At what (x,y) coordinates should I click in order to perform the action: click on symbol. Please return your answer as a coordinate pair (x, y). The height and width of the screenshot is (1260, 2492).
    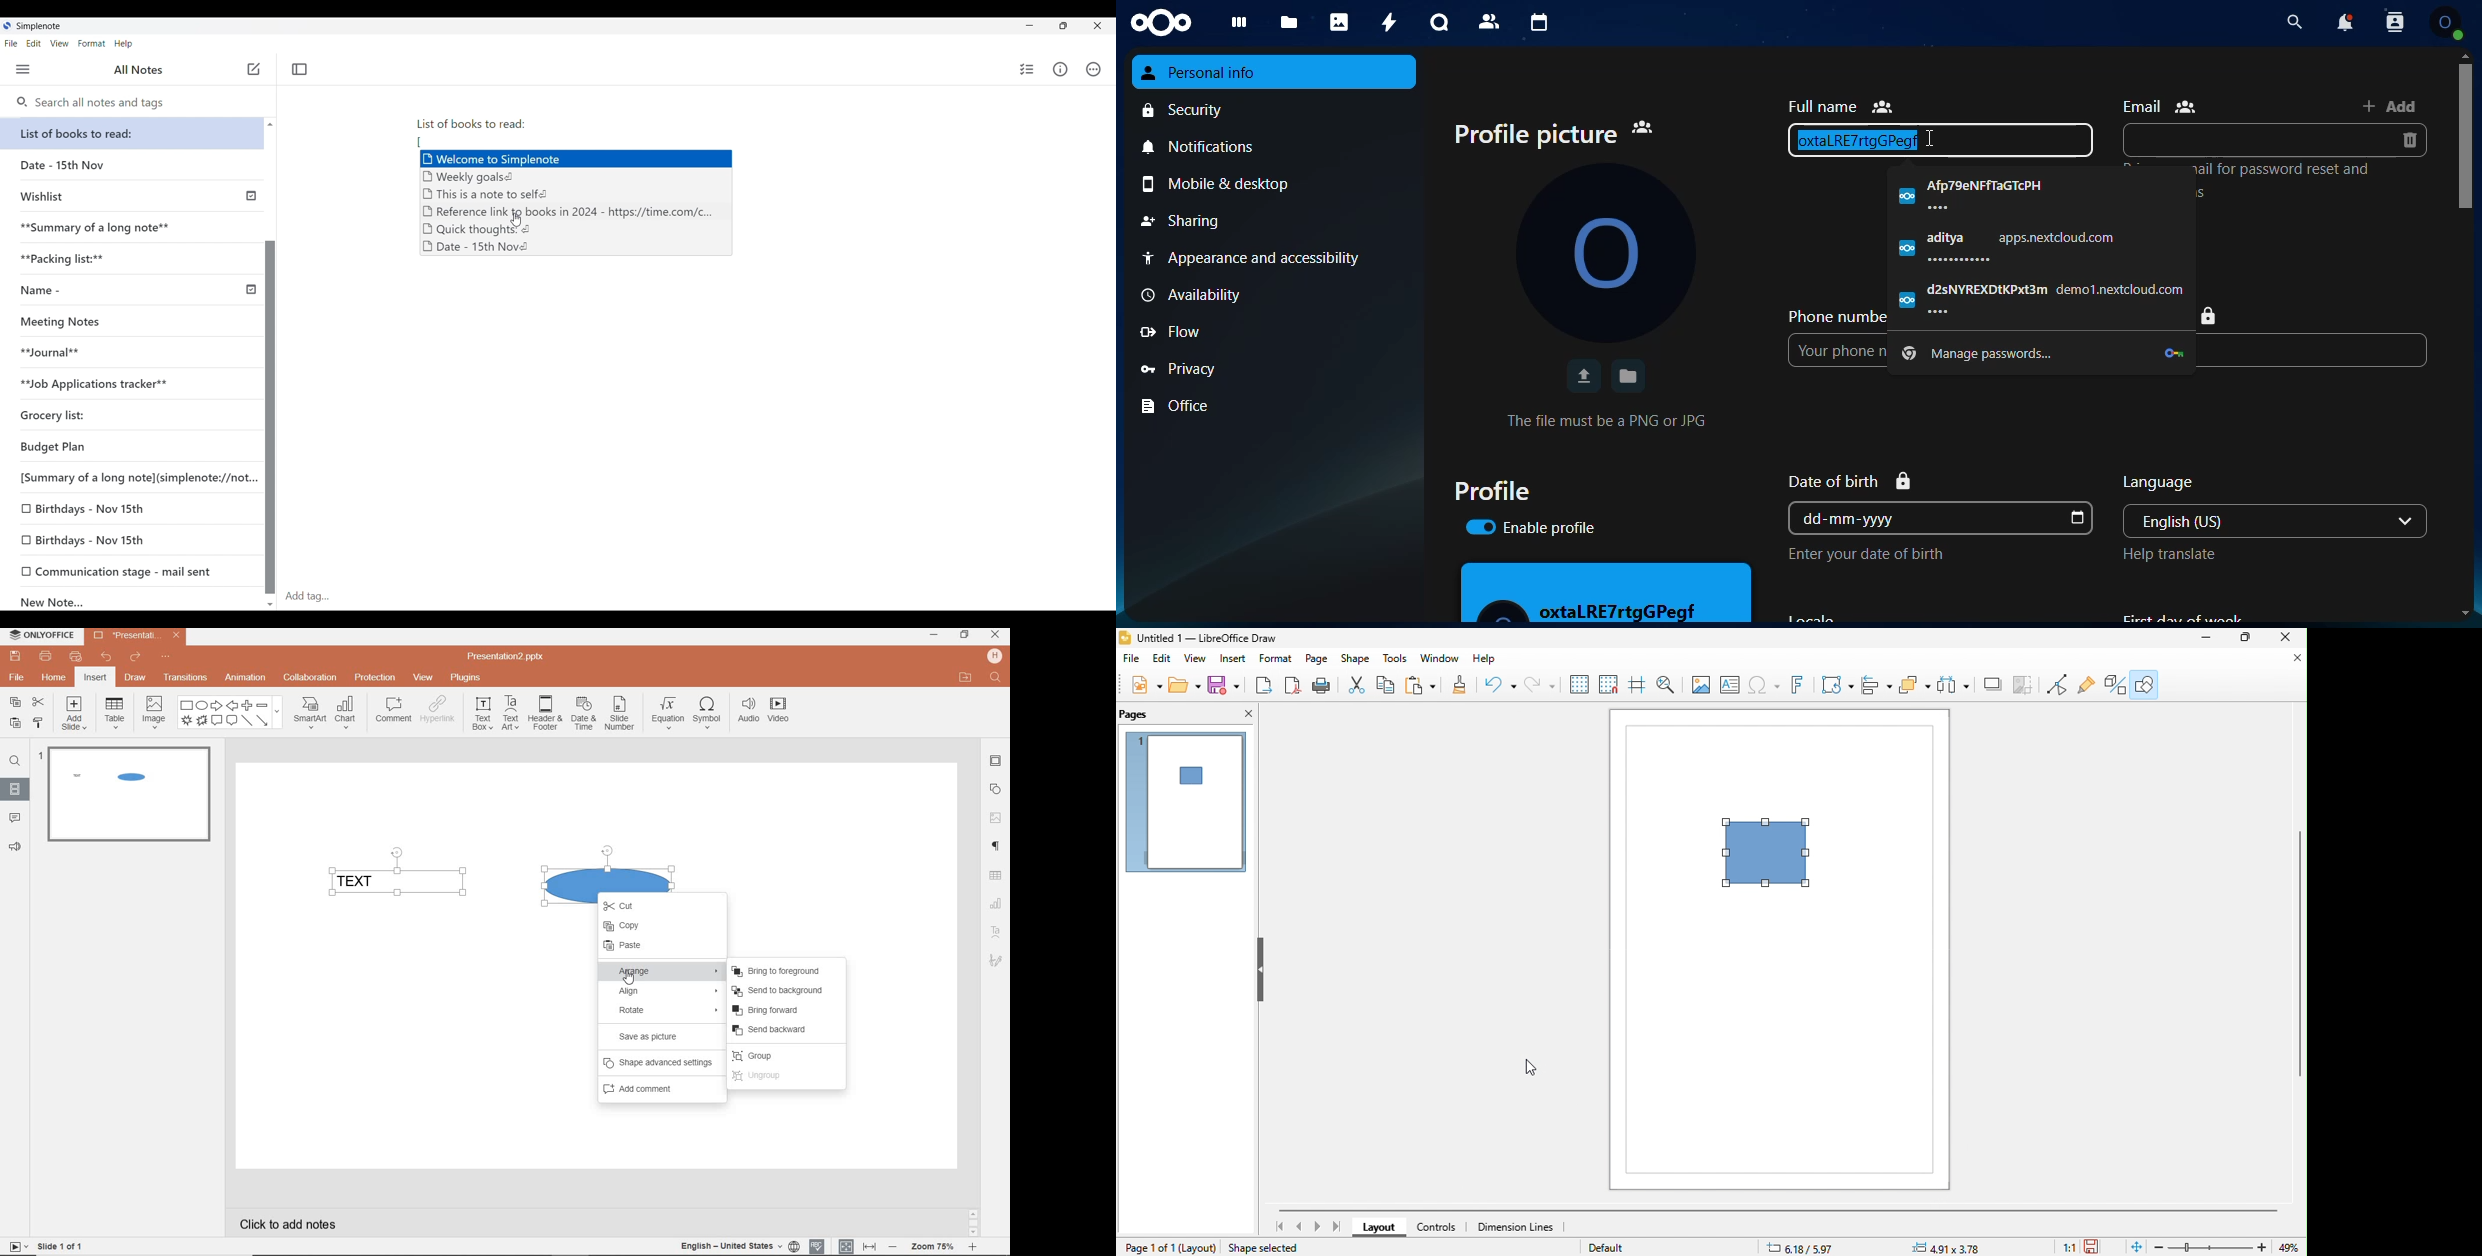
    Looking at the image, I should click on (706, 715).